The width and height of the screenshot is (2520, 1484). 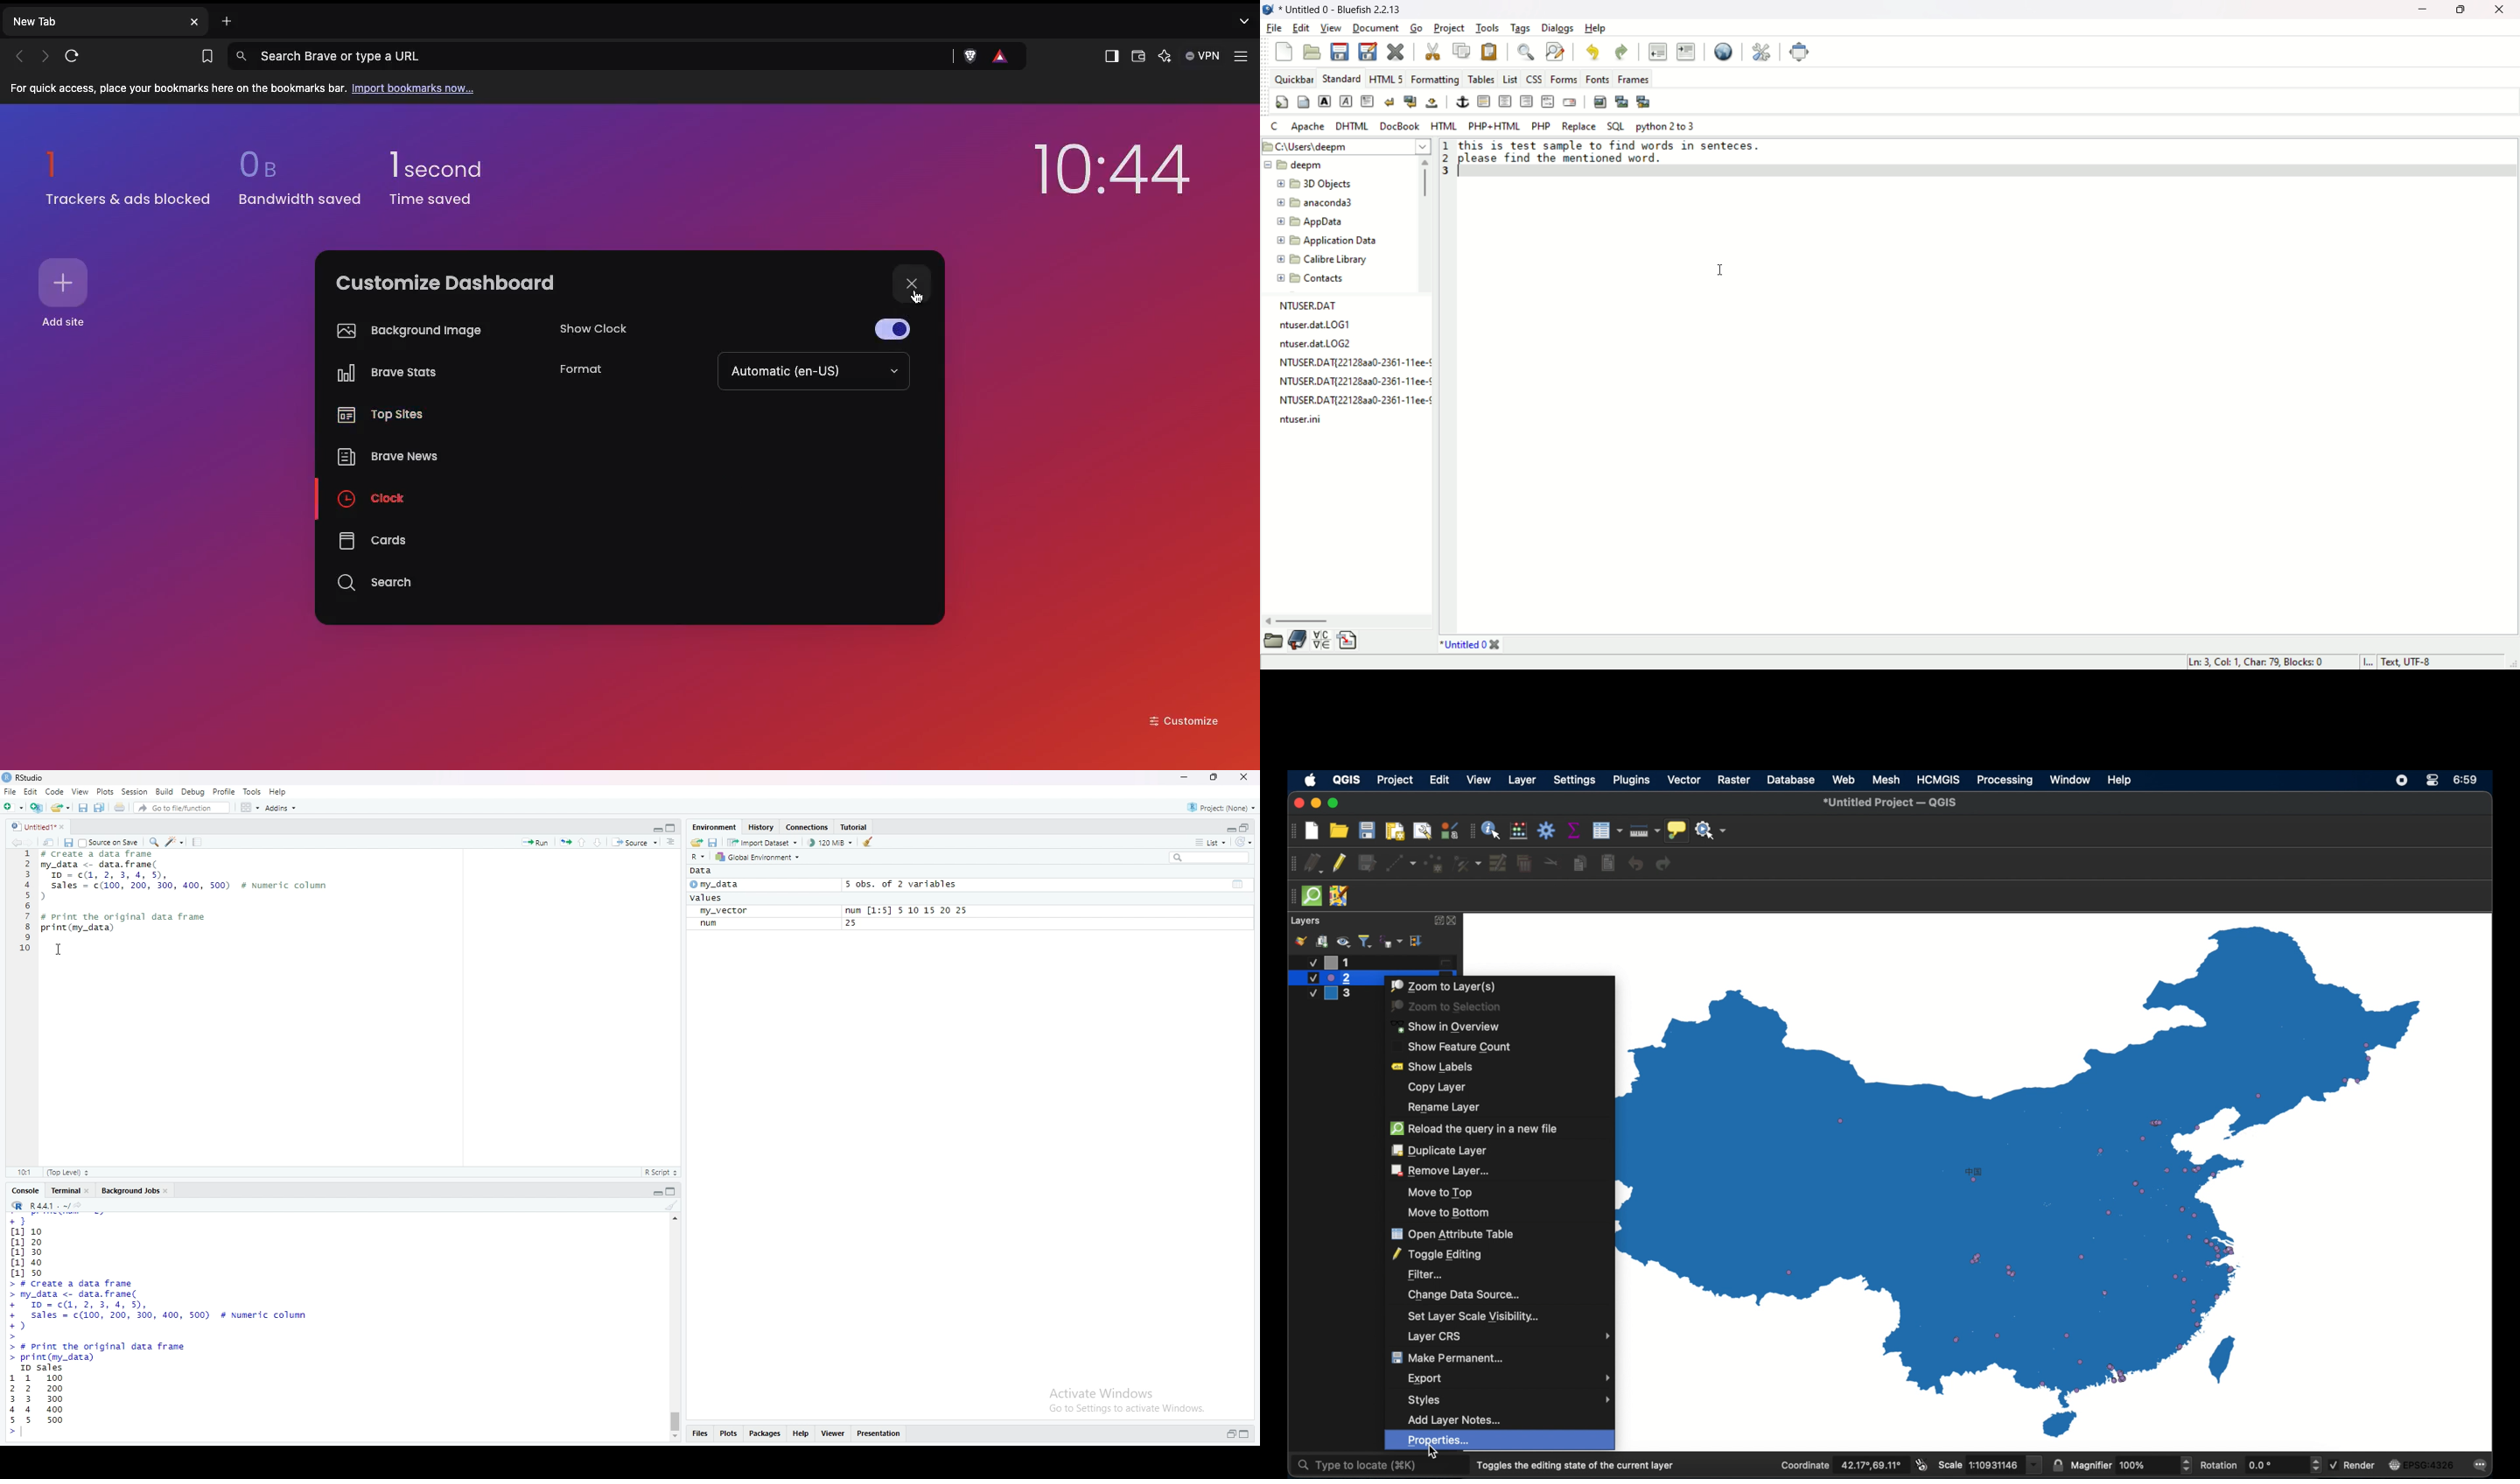 I want to click on play, so click(x=692, y=886).